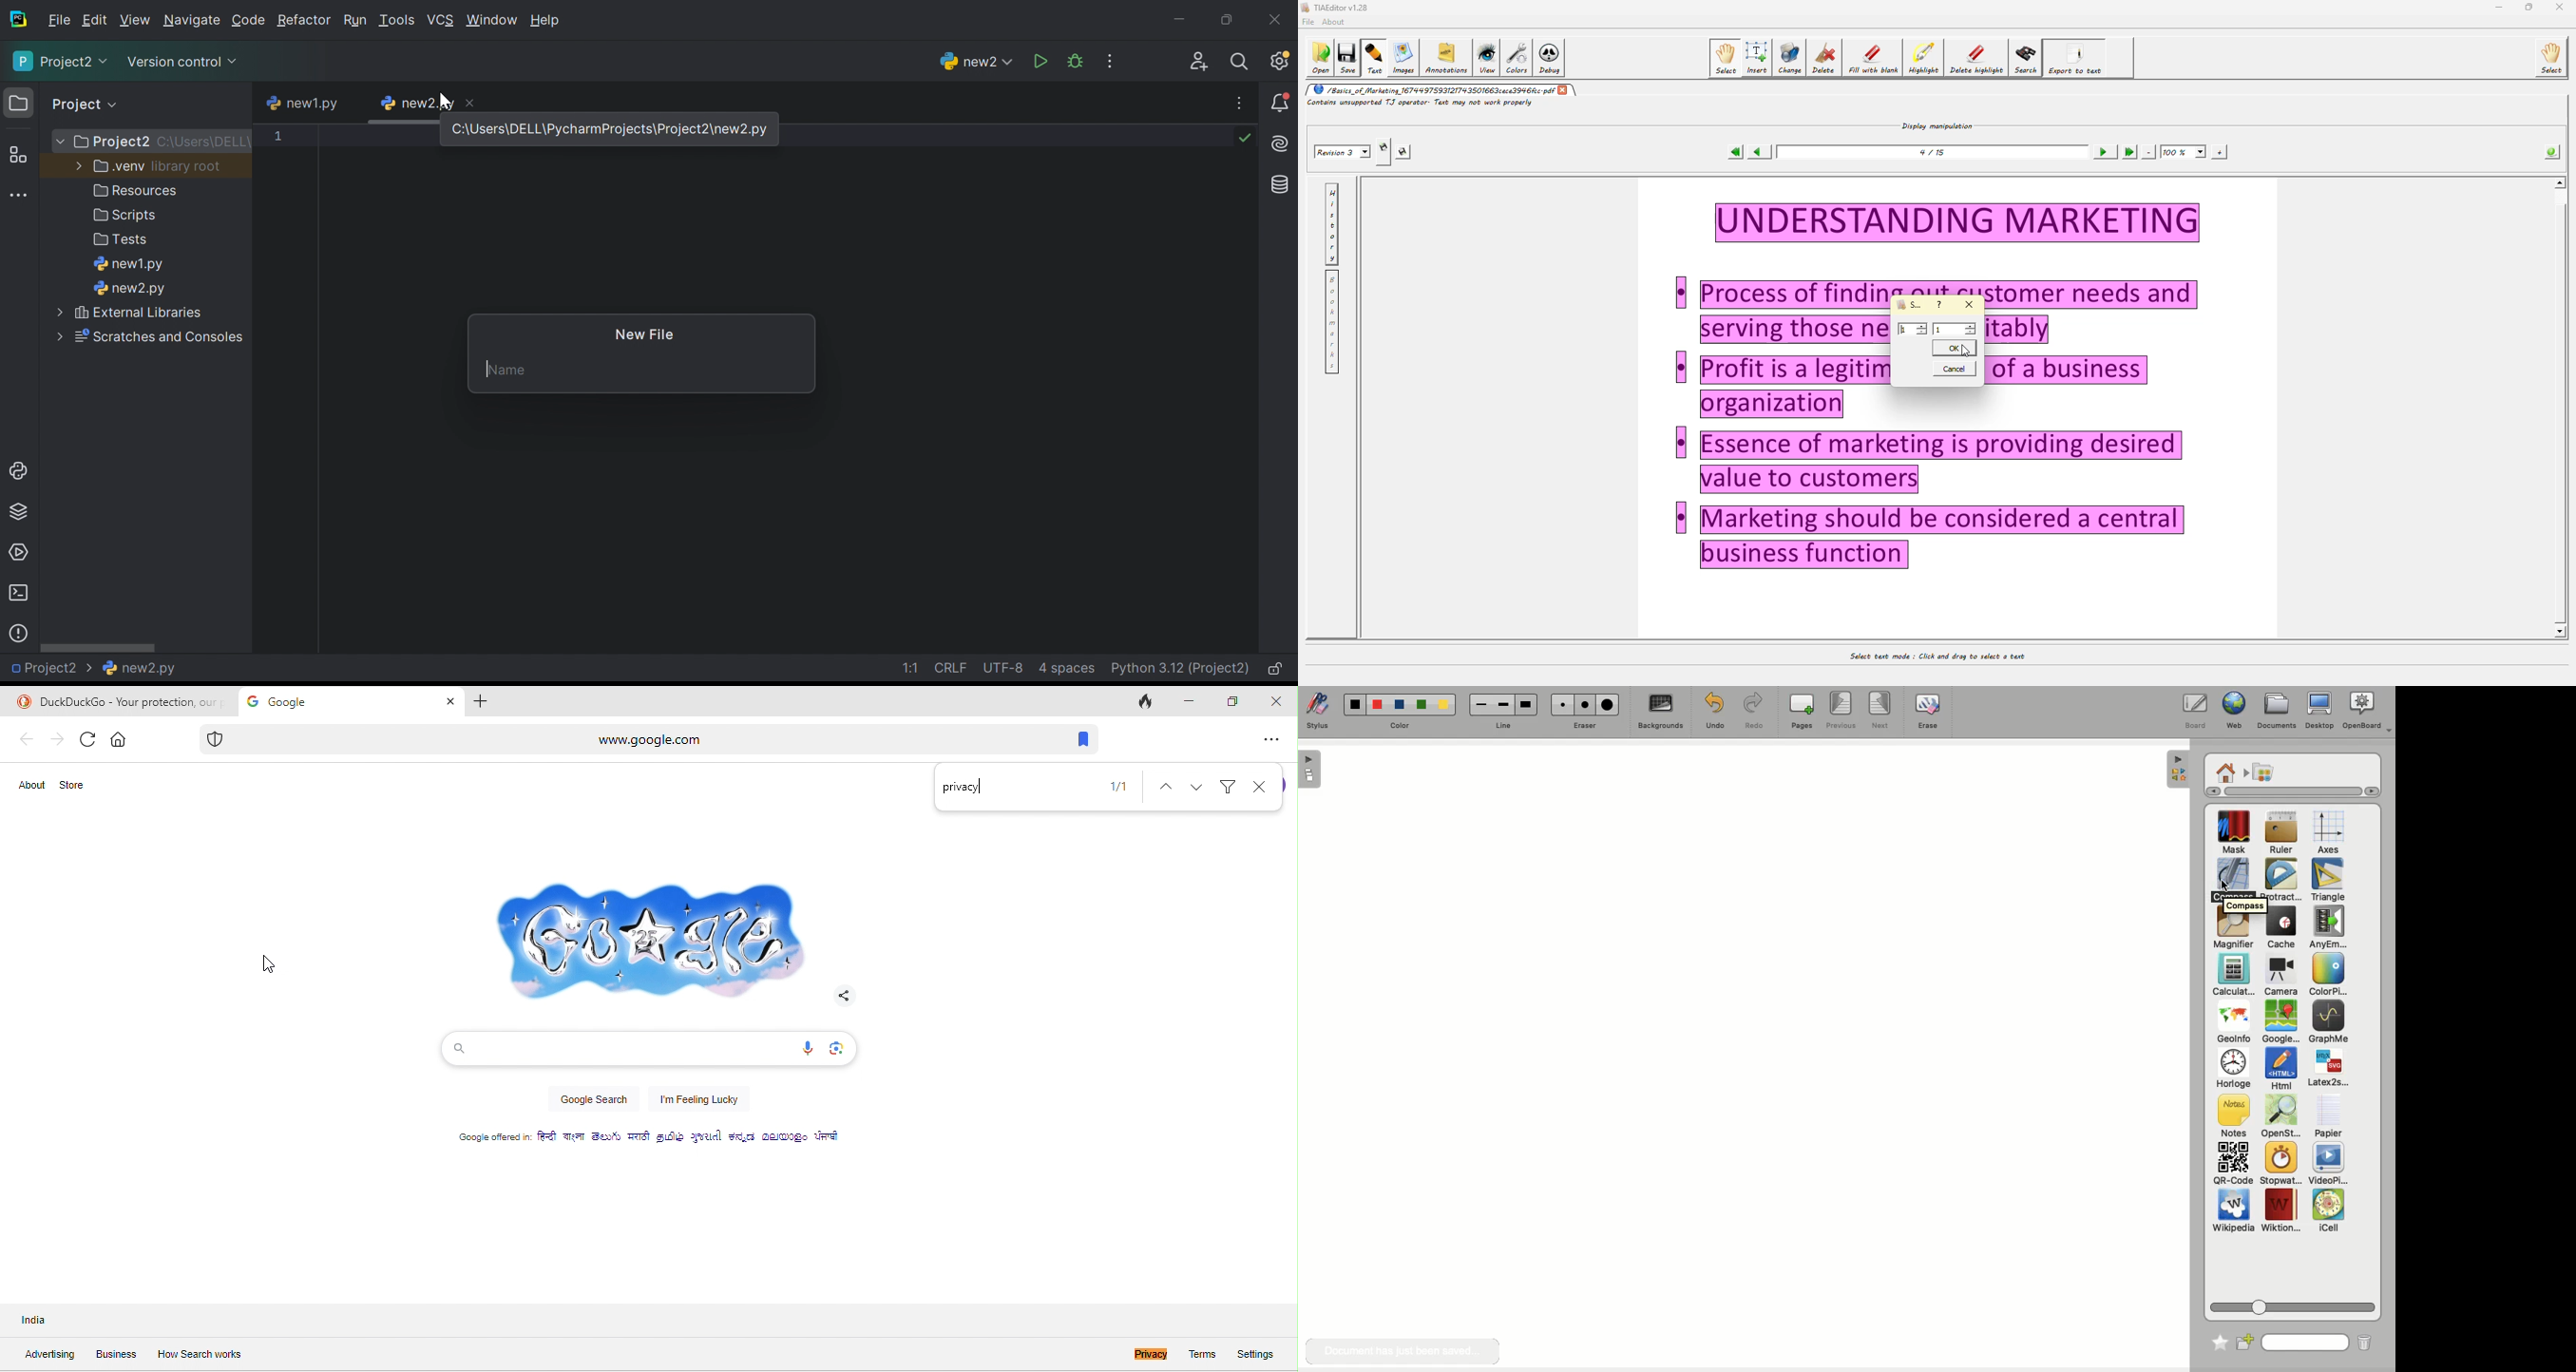  What do you see at coordinates (2245, 906) in the screenshot?
I see `compass` at bounding box center [2245, 906].